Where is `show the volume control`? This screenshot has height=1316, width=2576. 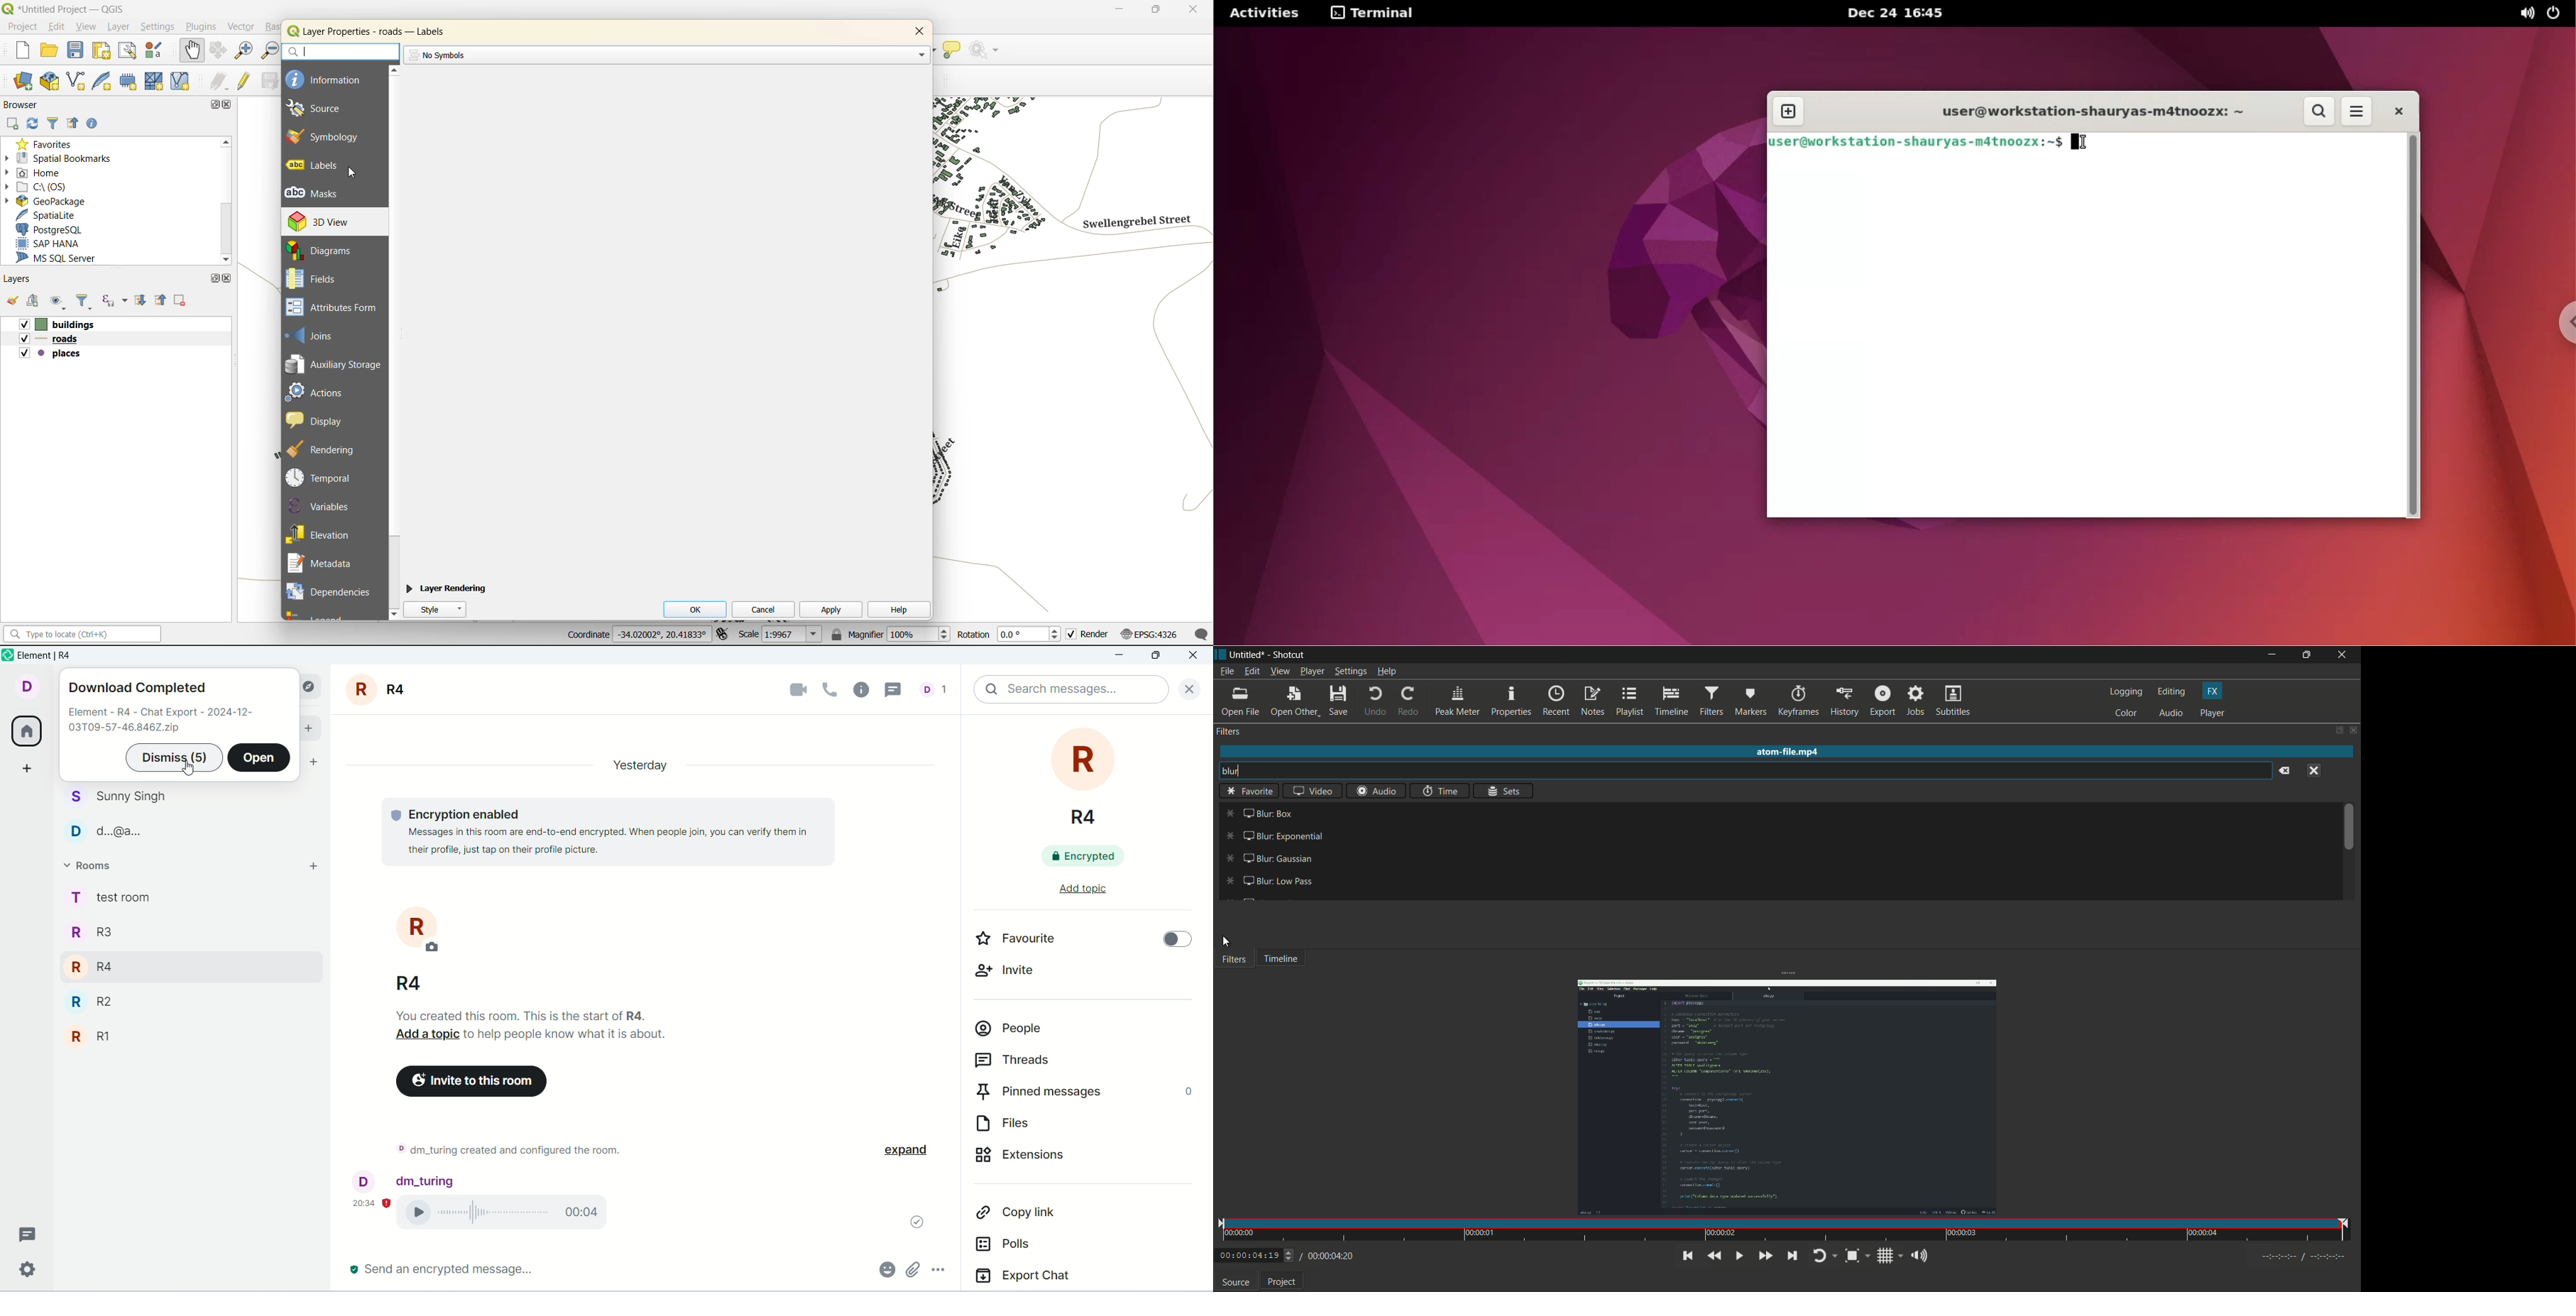 show the volume control is located at coordinates (1919, 1256).